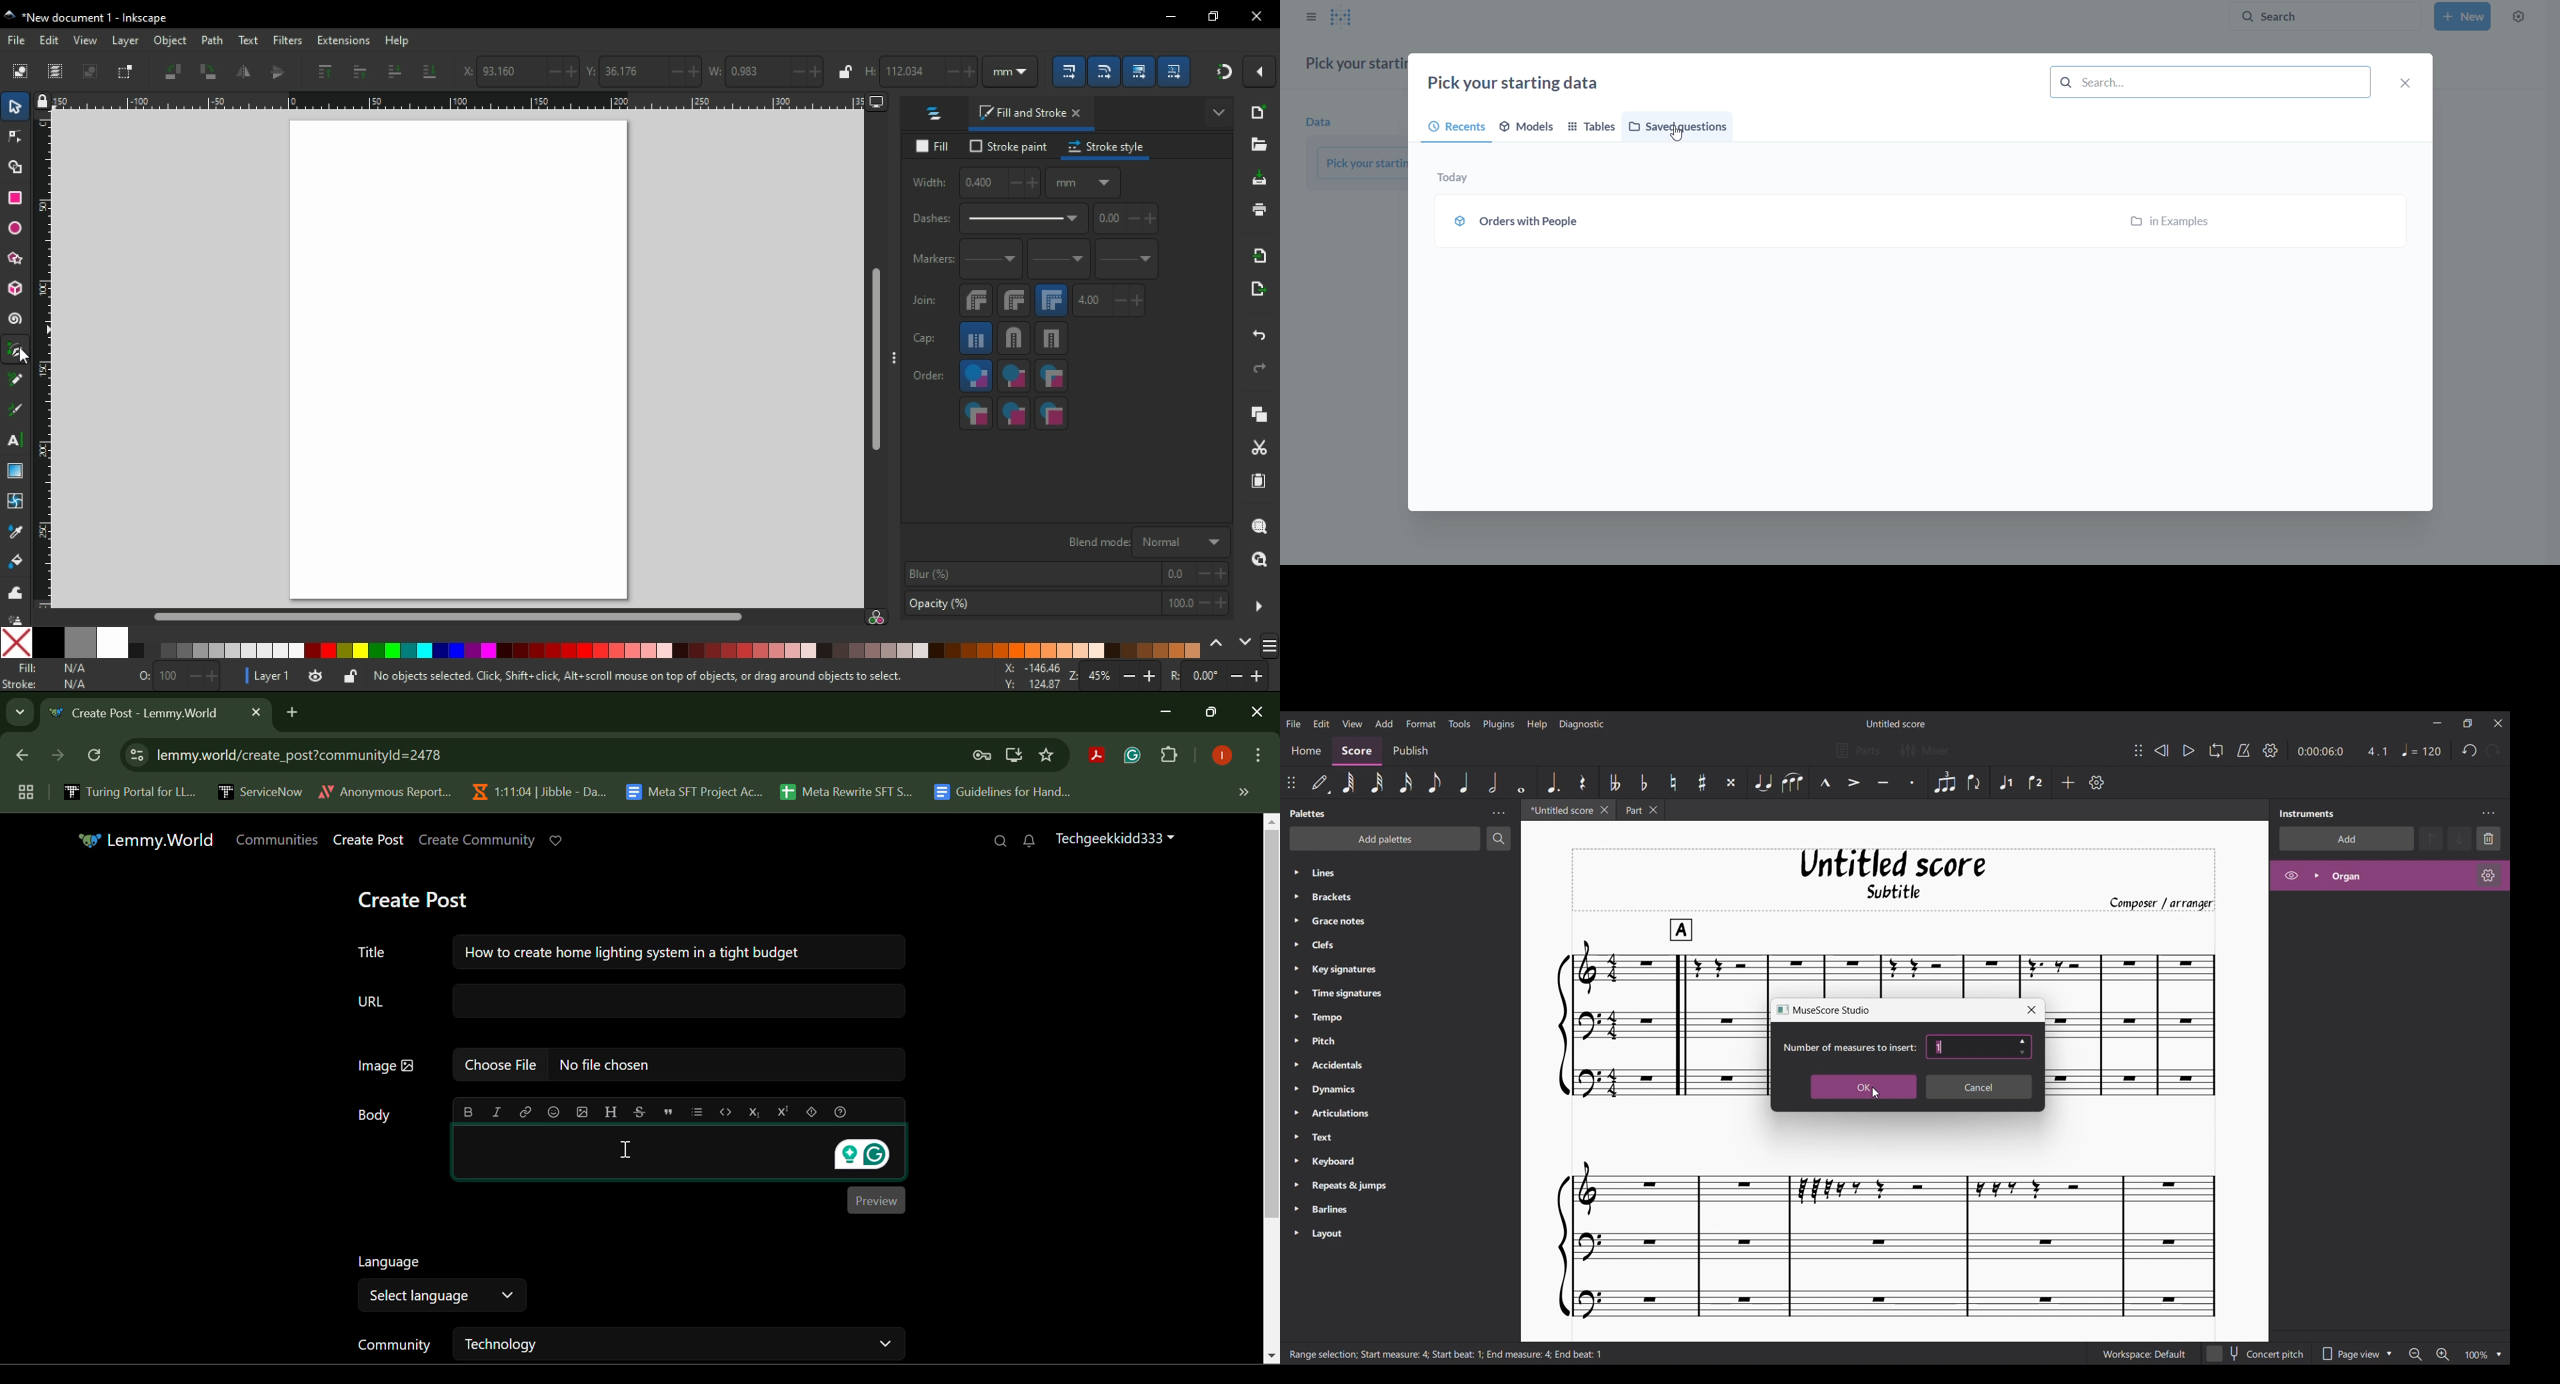 Image resolution: width=2576 pixels, height=1400 pixels. I want to click on Close Untitled tab, so click(1605, 811).